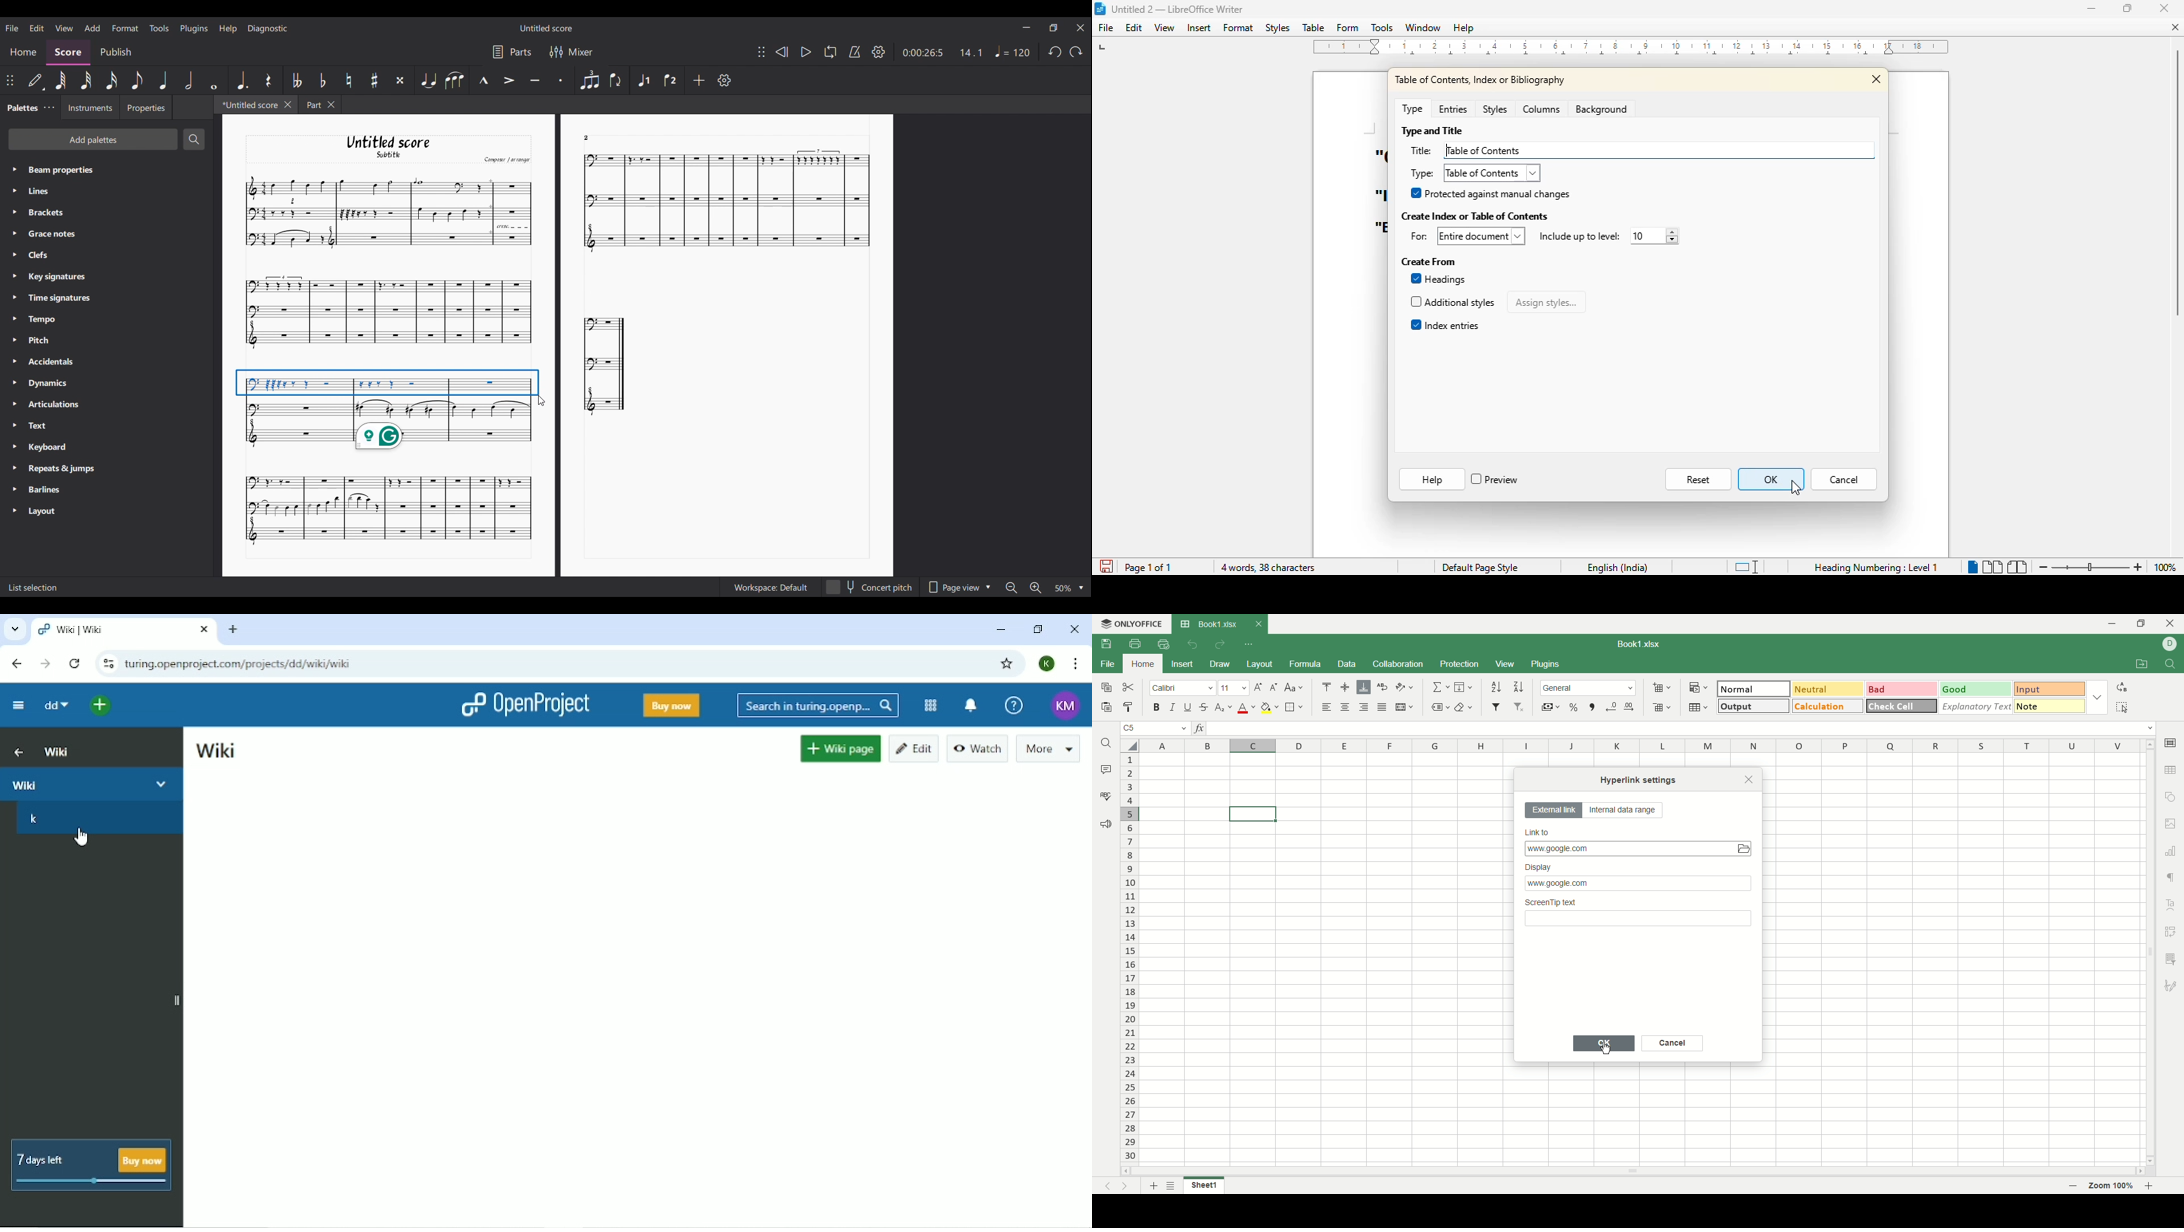  What do you see at coordinates (1606, 1050) in the screenshot?
I see `cursor` at bounding box center [1606, 1050].